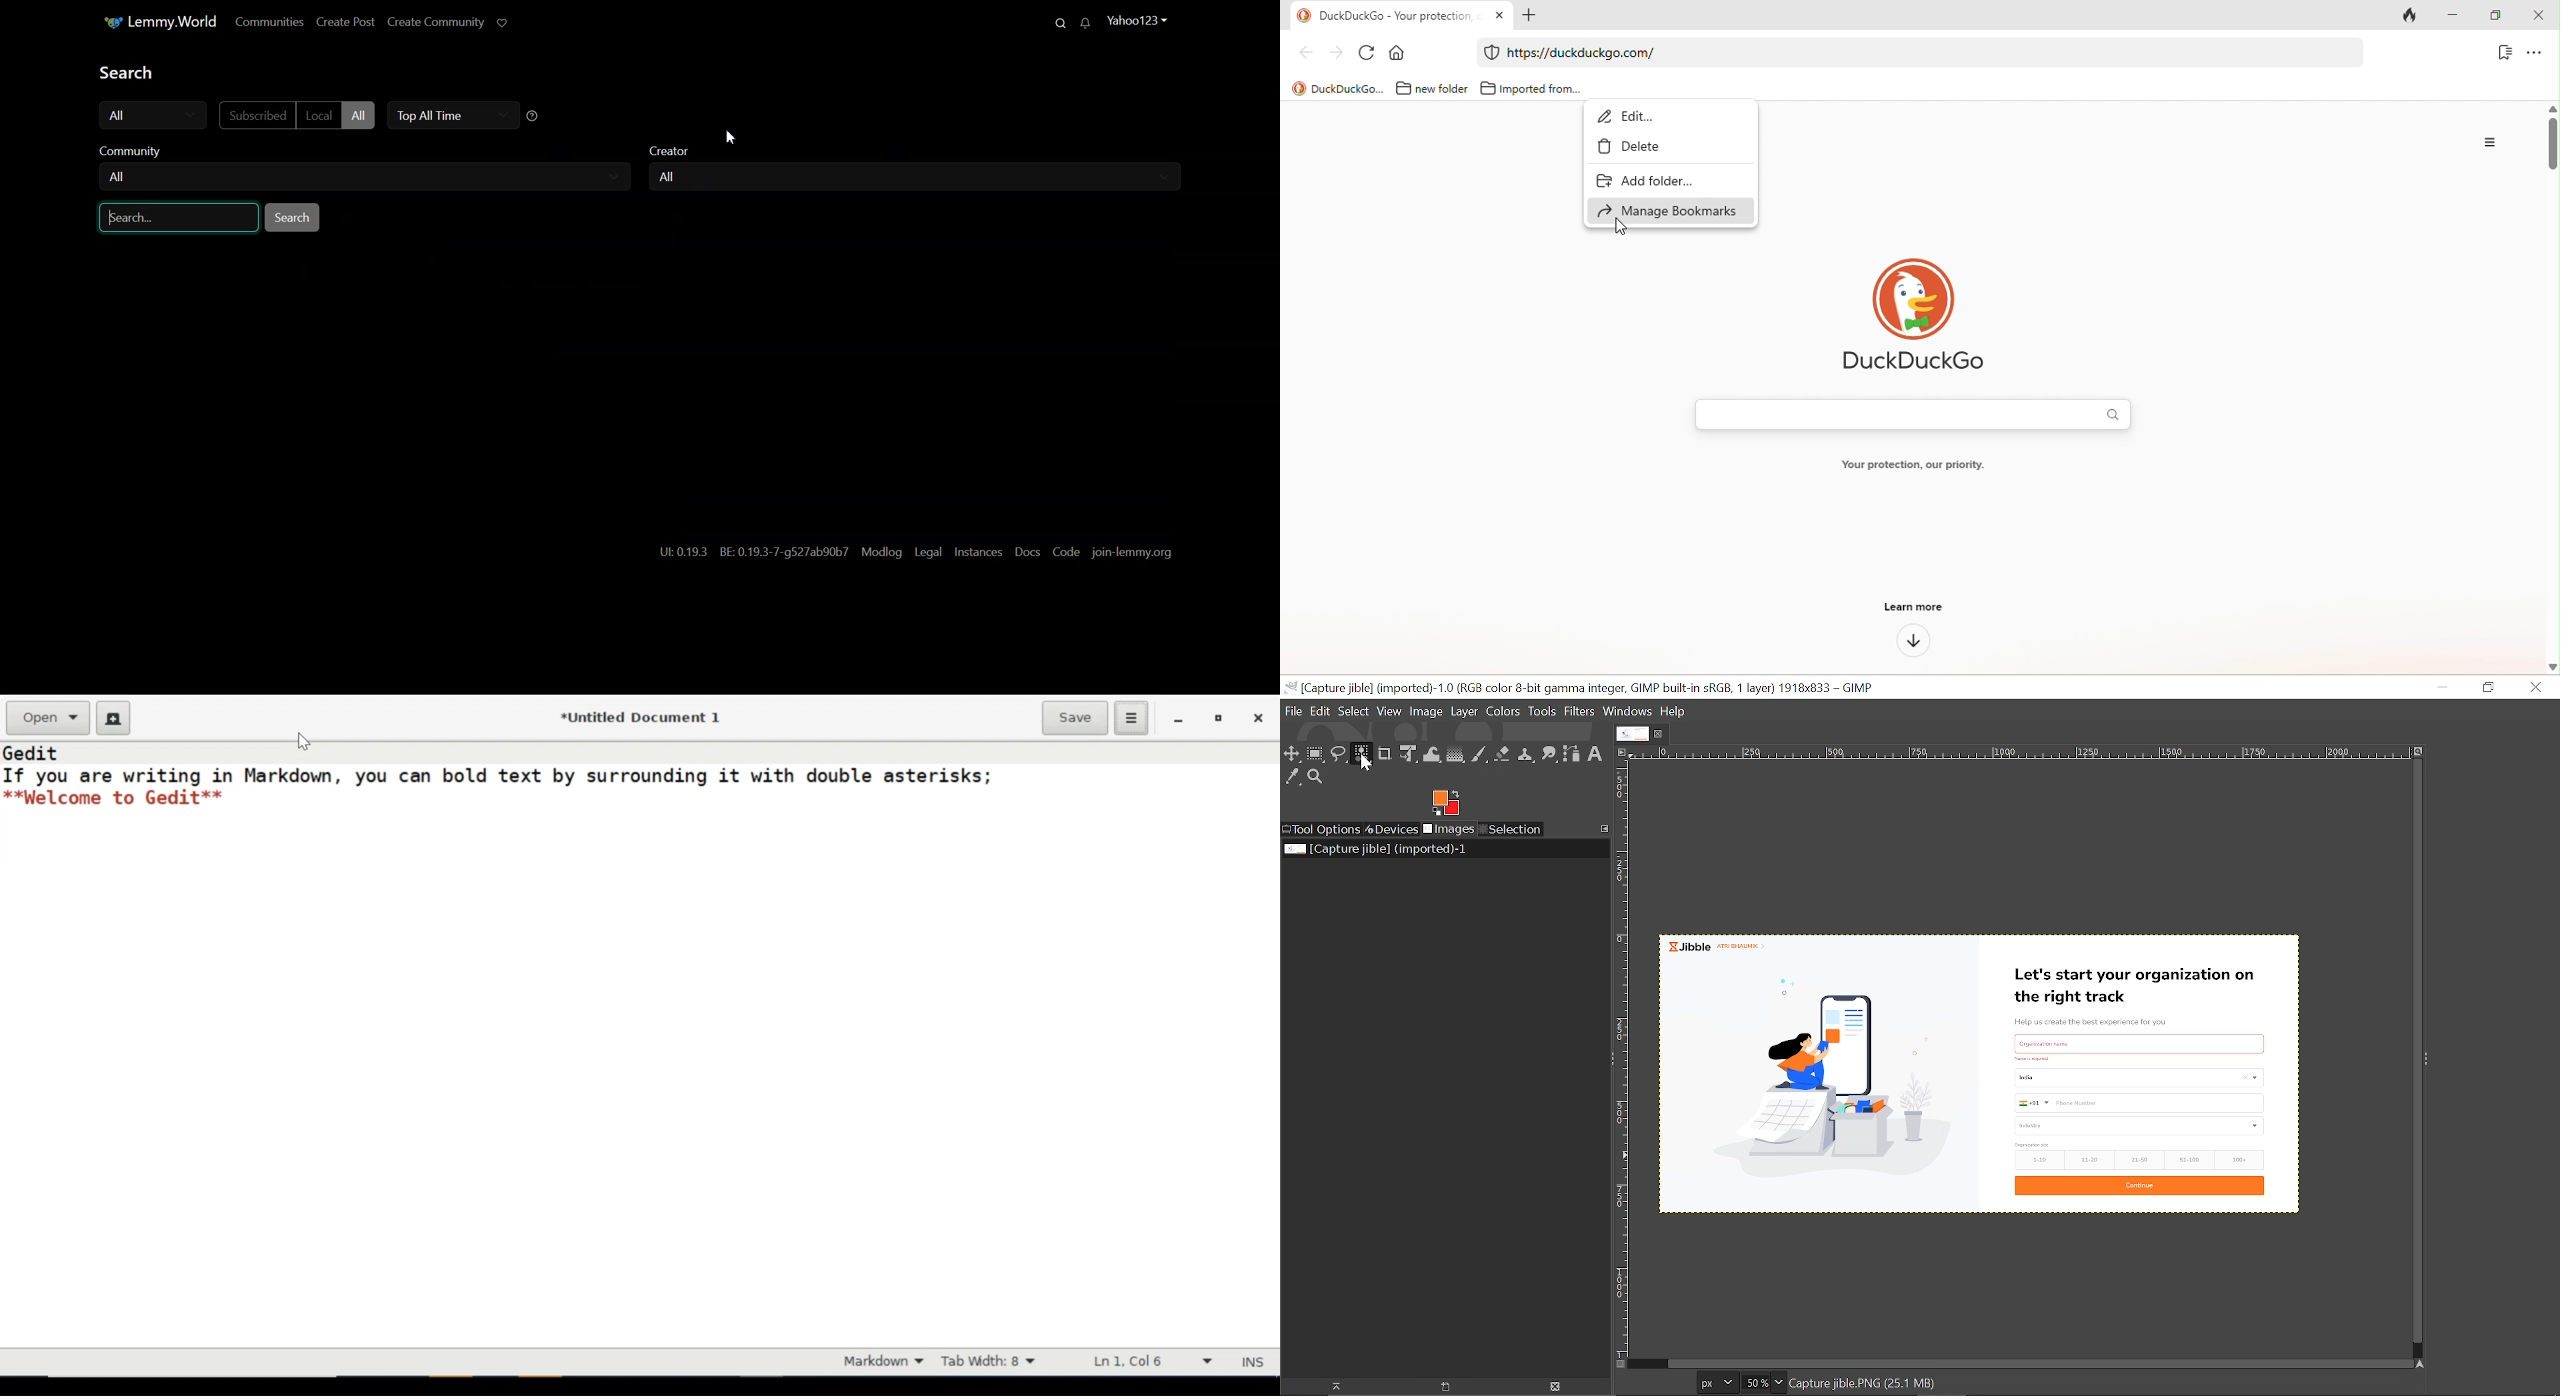 This screenshot has width=2576, height=1400. I want to click on new folder, so click(1429, 88).